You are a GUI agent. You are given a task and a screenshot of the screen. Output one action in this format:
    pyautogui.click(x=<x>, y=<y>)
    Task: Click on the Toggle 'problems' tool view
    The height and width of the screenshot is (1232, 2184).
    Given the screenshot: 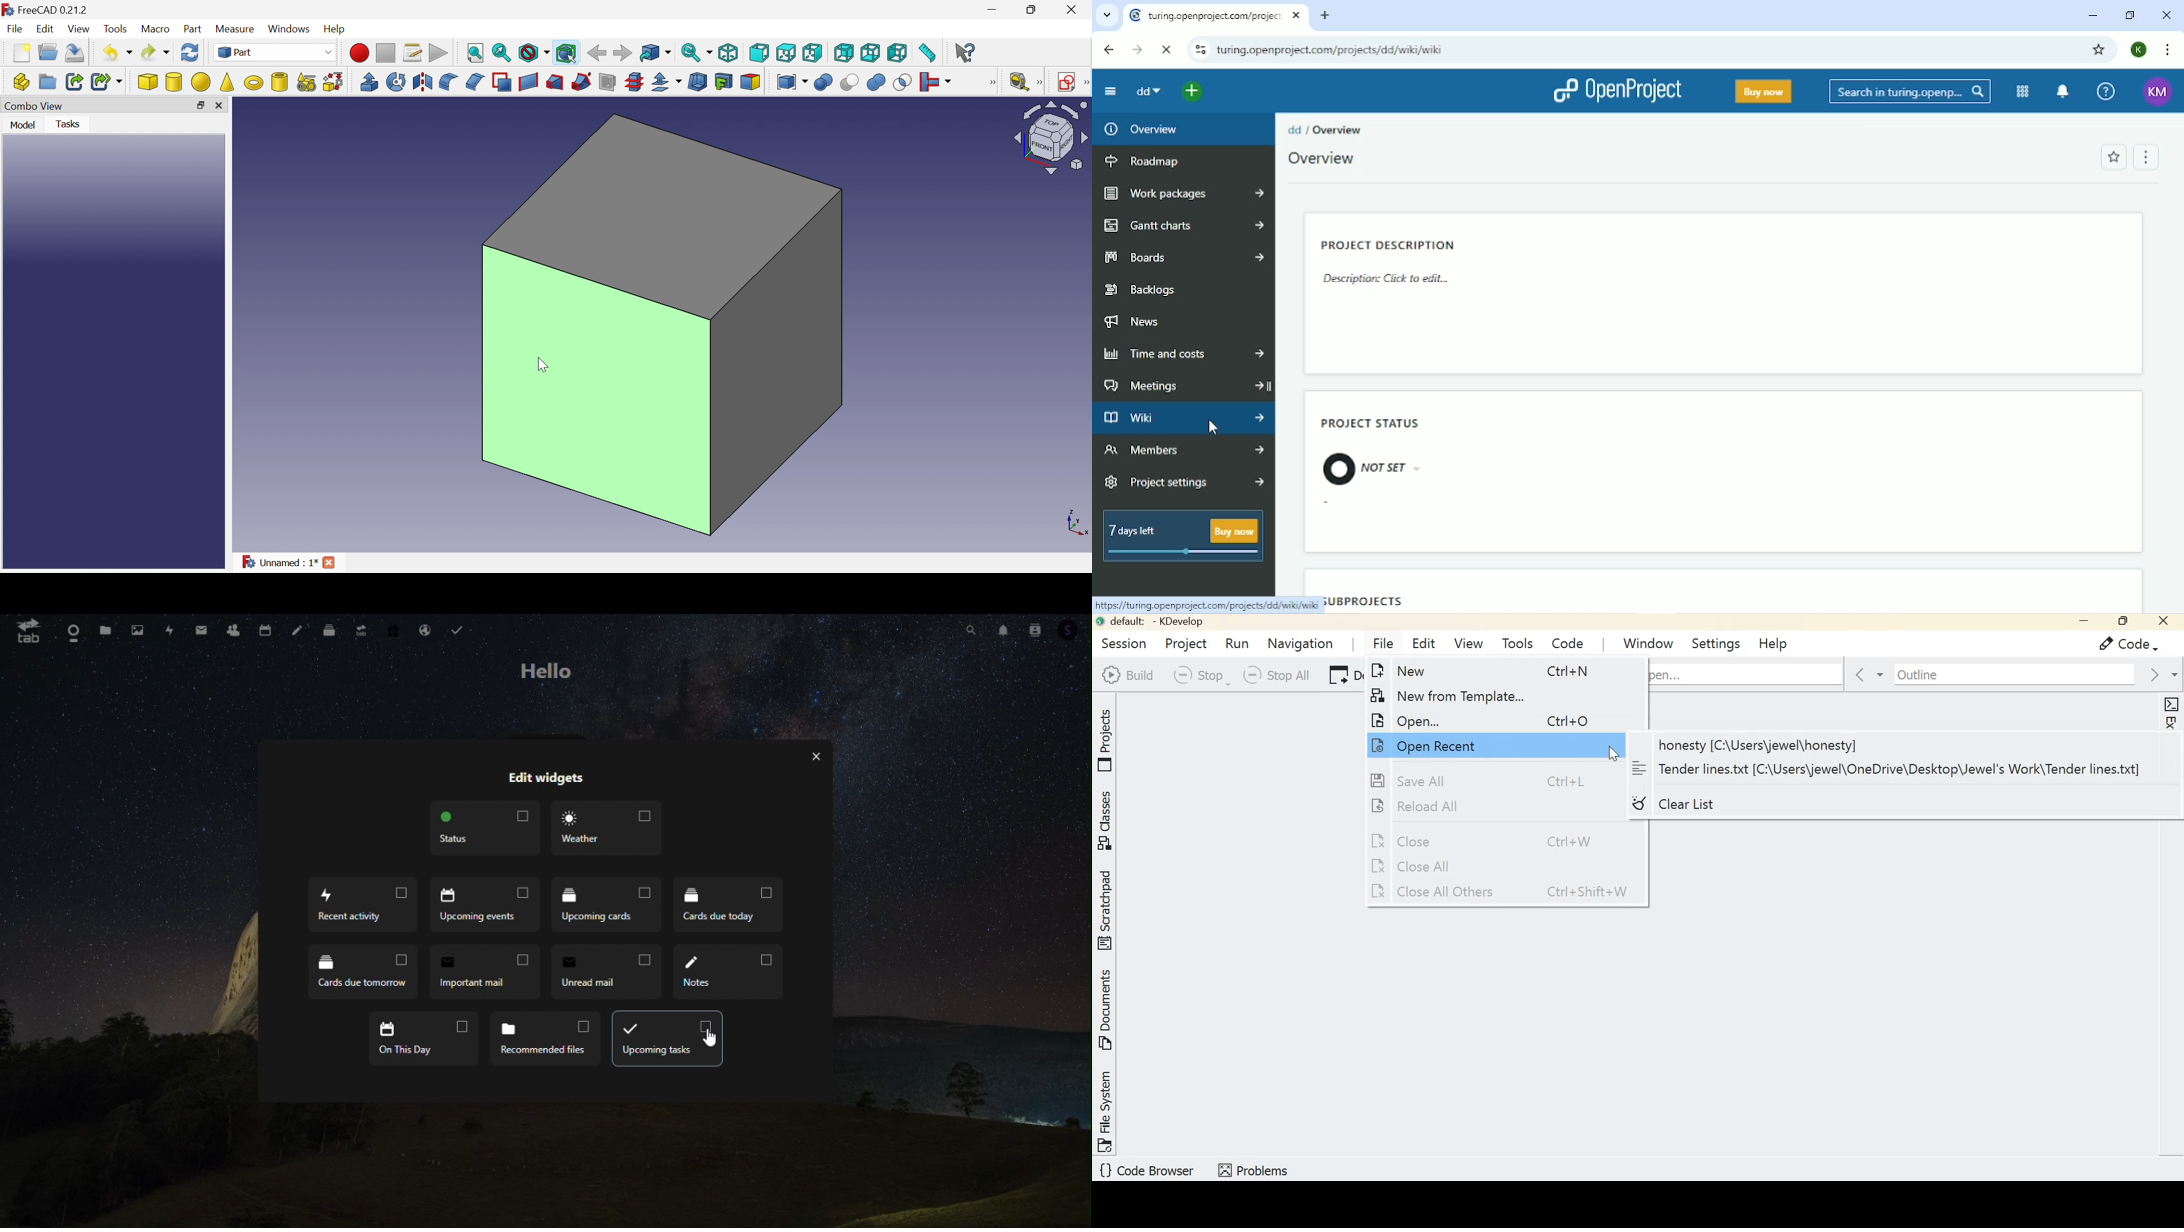 What is the action you would take?
    pyautogui.click(x=1253, y=1170)
    